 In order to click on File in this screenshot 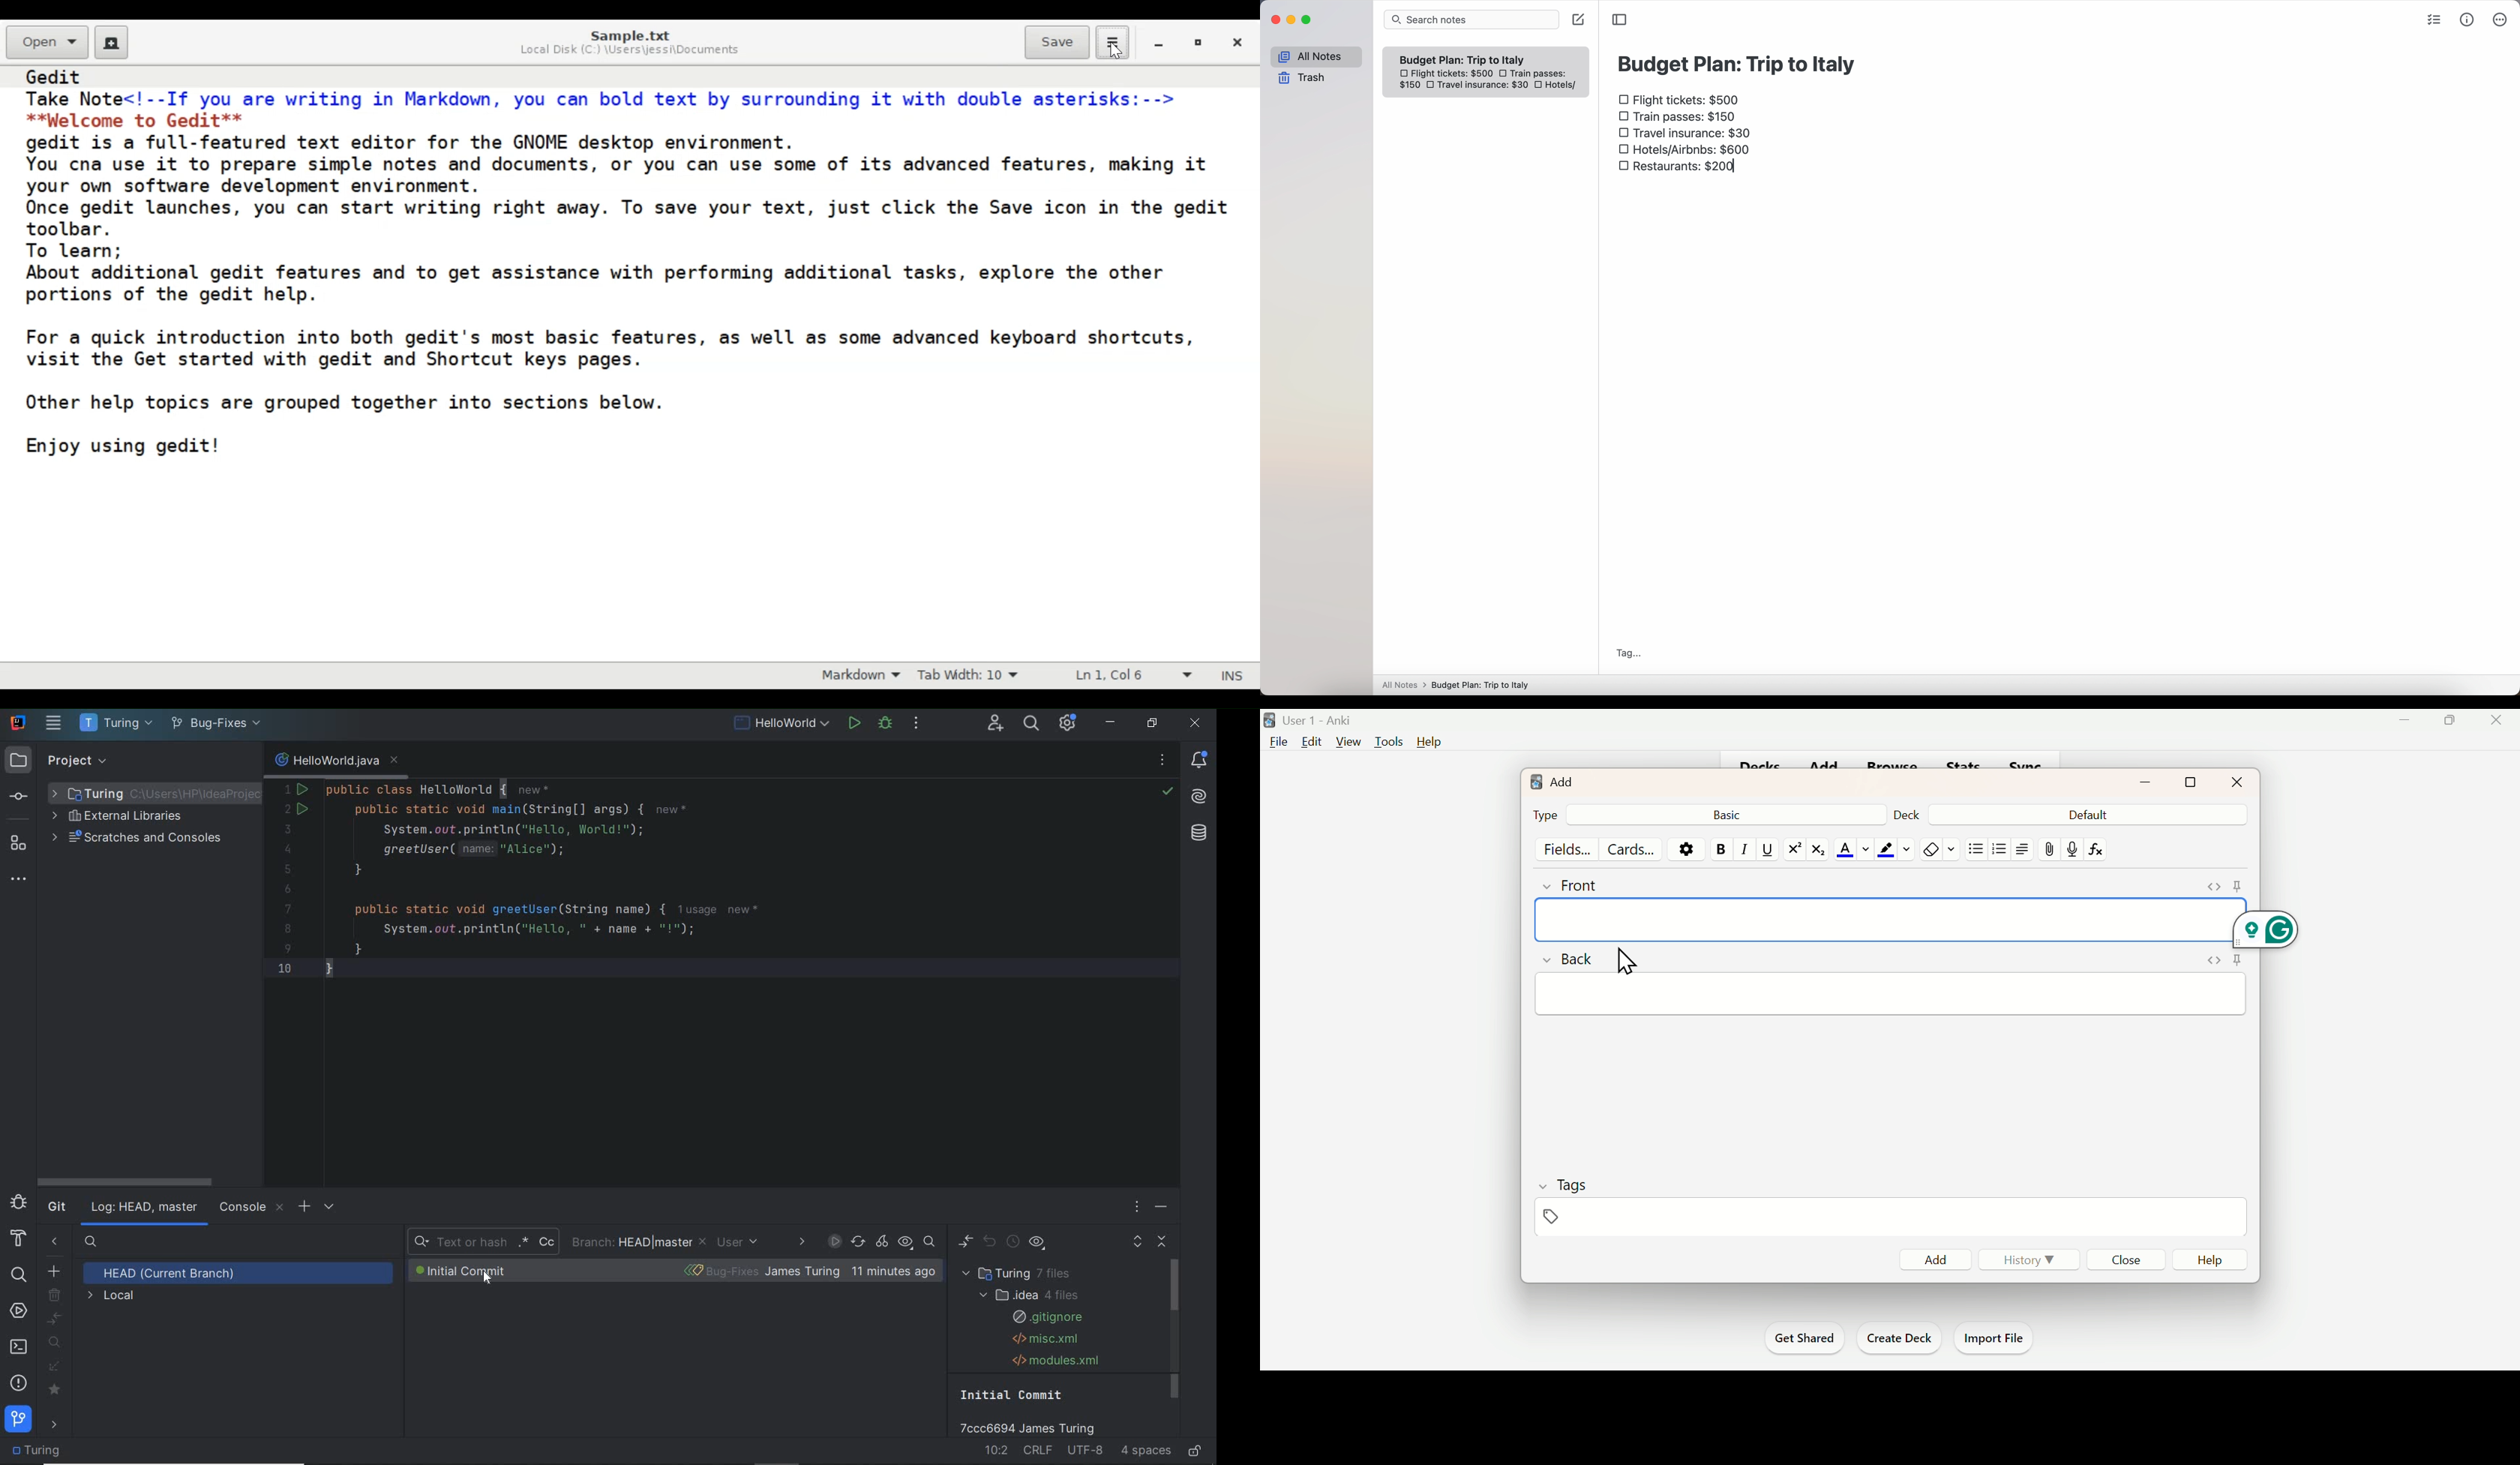, I will do `click(1278, 744)`.